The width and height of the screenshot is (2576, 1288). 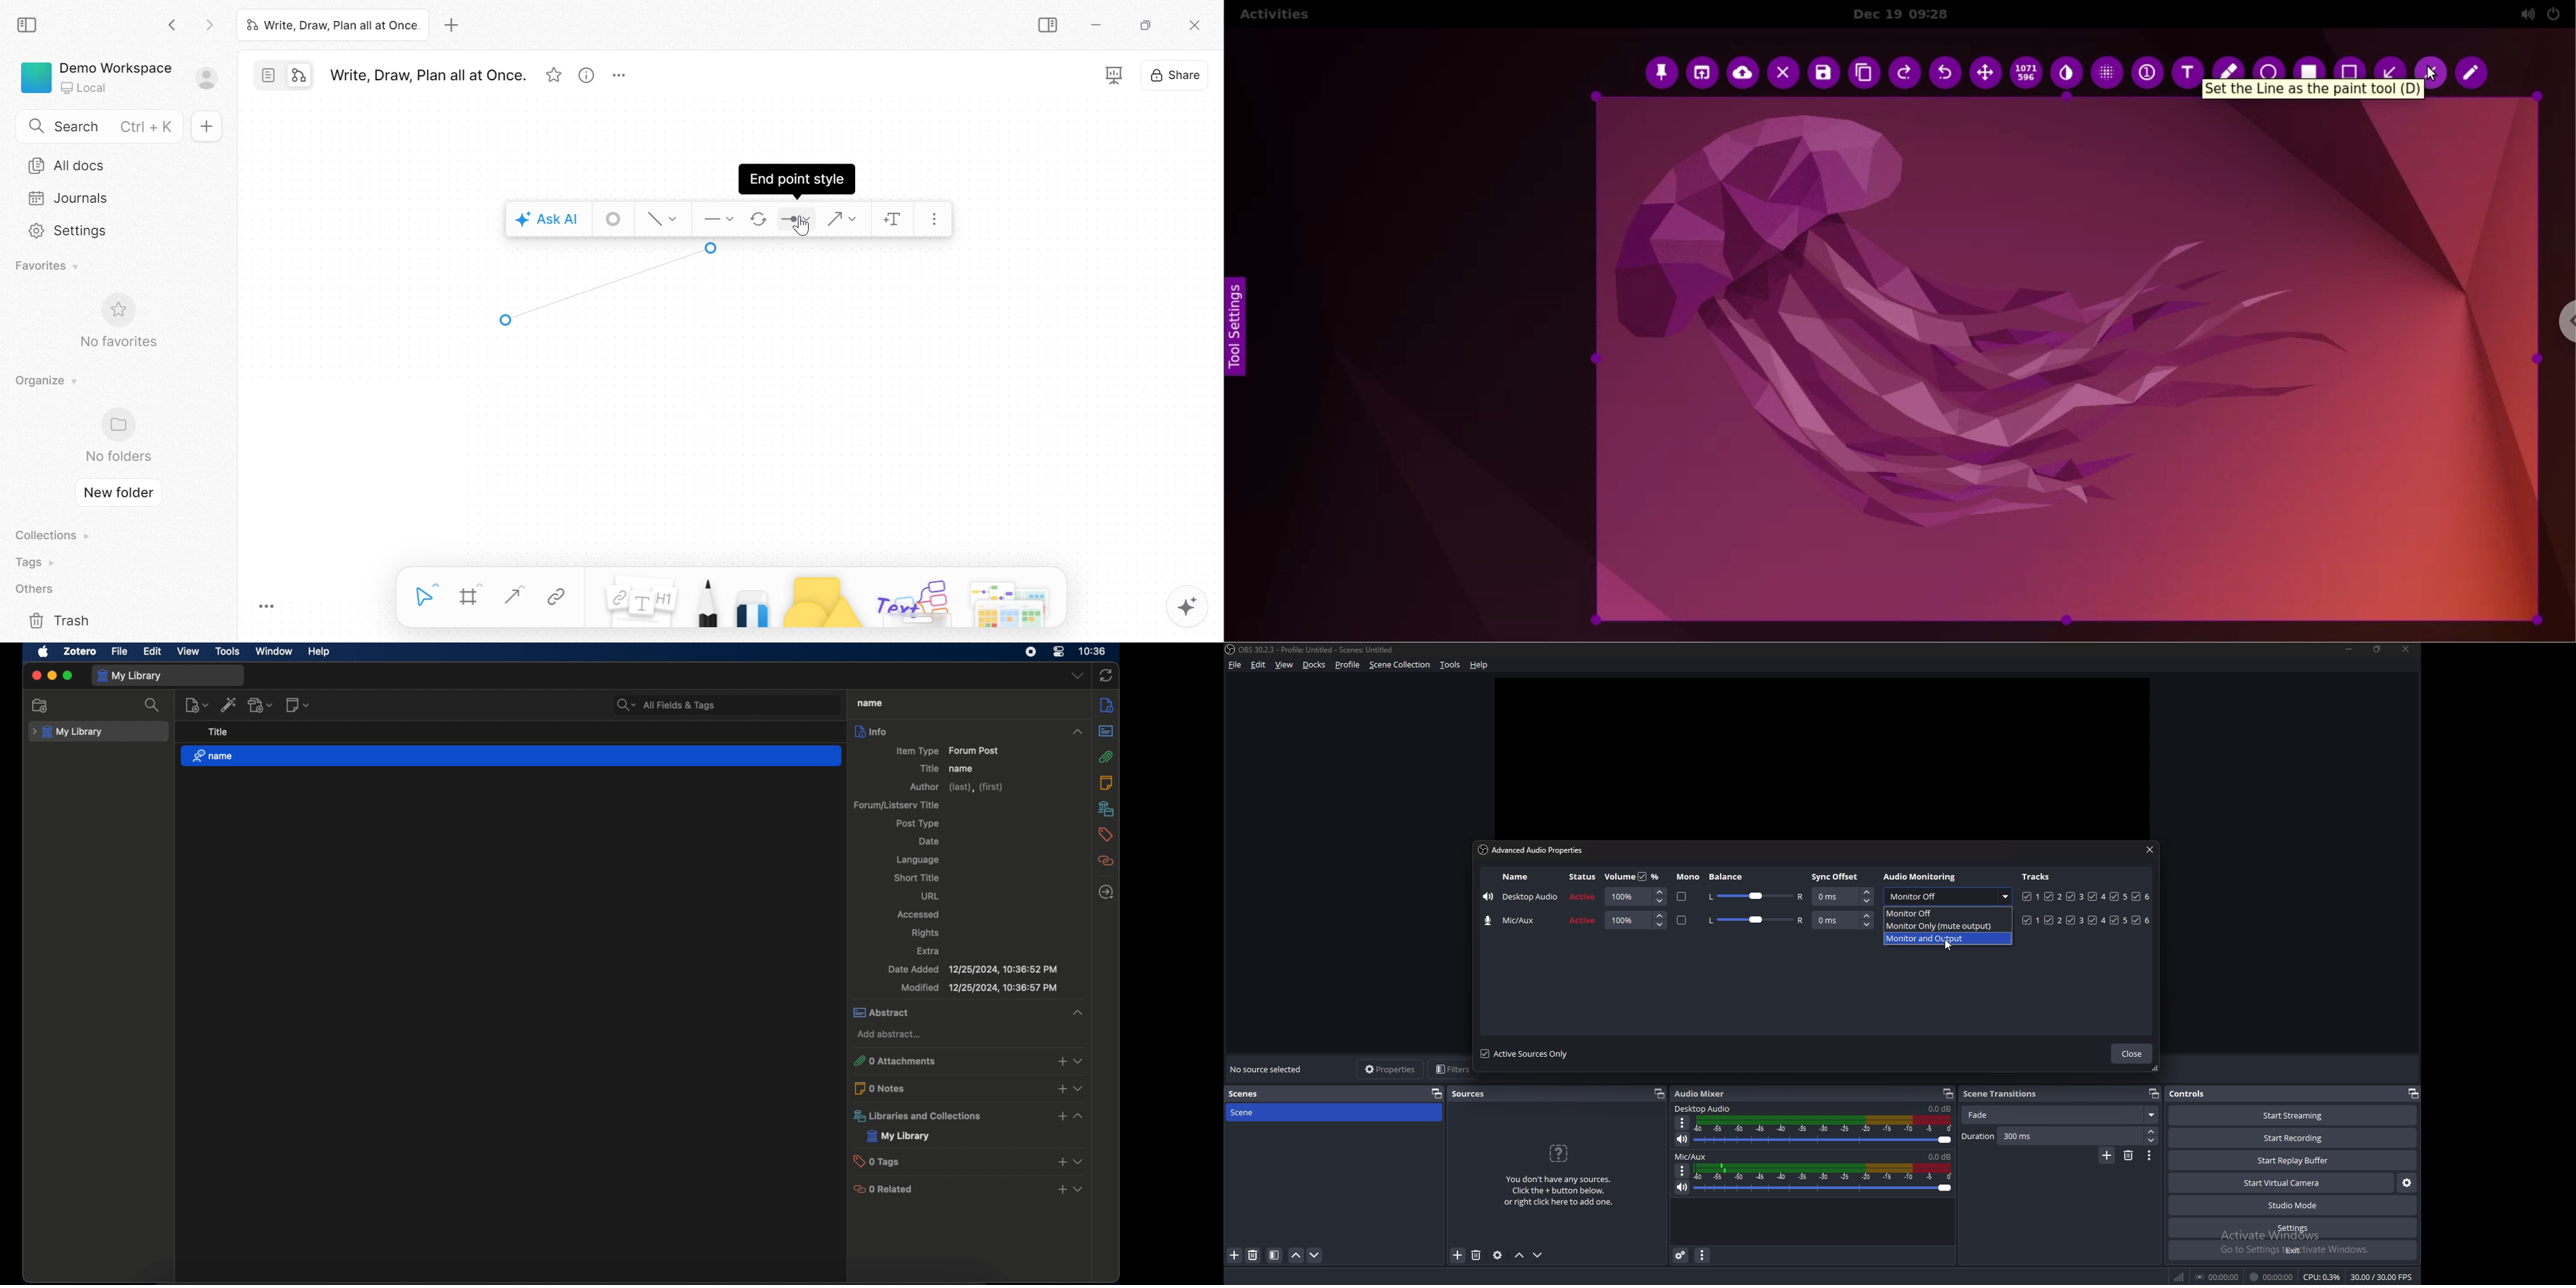 What do you see at coordinates (2084, 919) in the screenshot?
I see `tracks` at bounding box center [2084, 919].